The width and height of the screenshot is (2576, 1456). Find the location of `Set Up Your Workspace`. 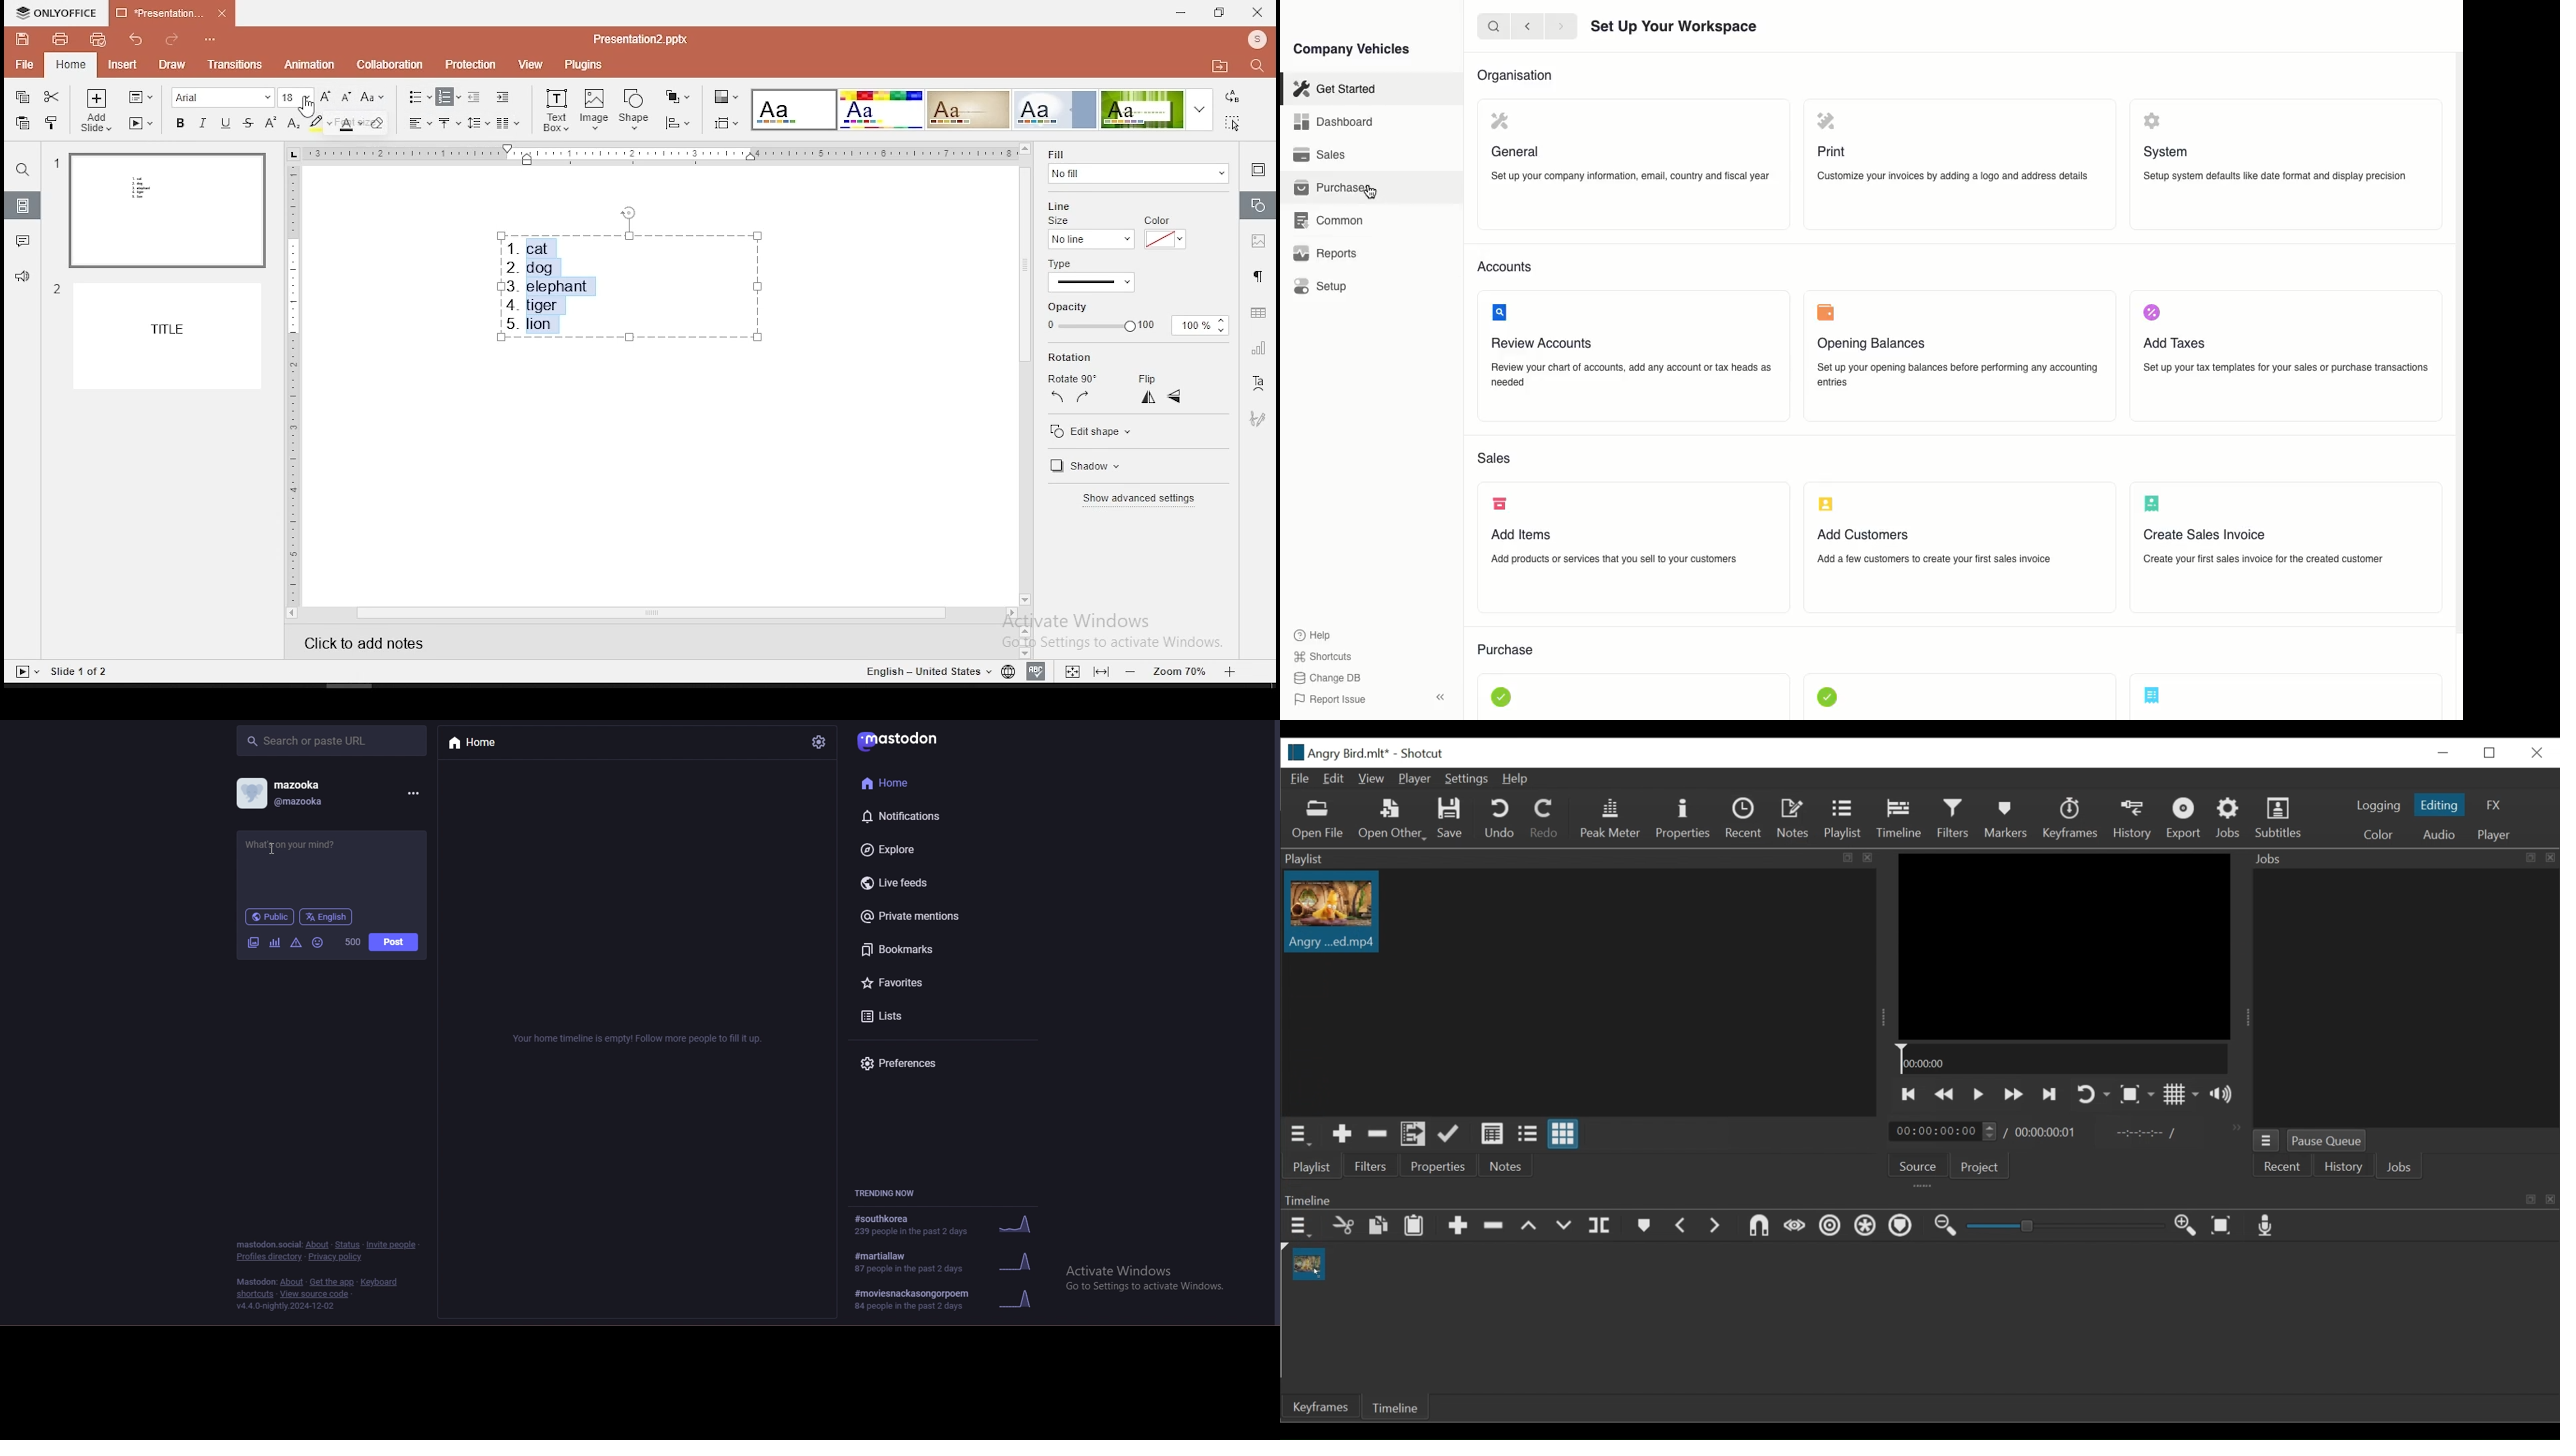

Set Up Your Workspace is located at coordinates (1675, 28).